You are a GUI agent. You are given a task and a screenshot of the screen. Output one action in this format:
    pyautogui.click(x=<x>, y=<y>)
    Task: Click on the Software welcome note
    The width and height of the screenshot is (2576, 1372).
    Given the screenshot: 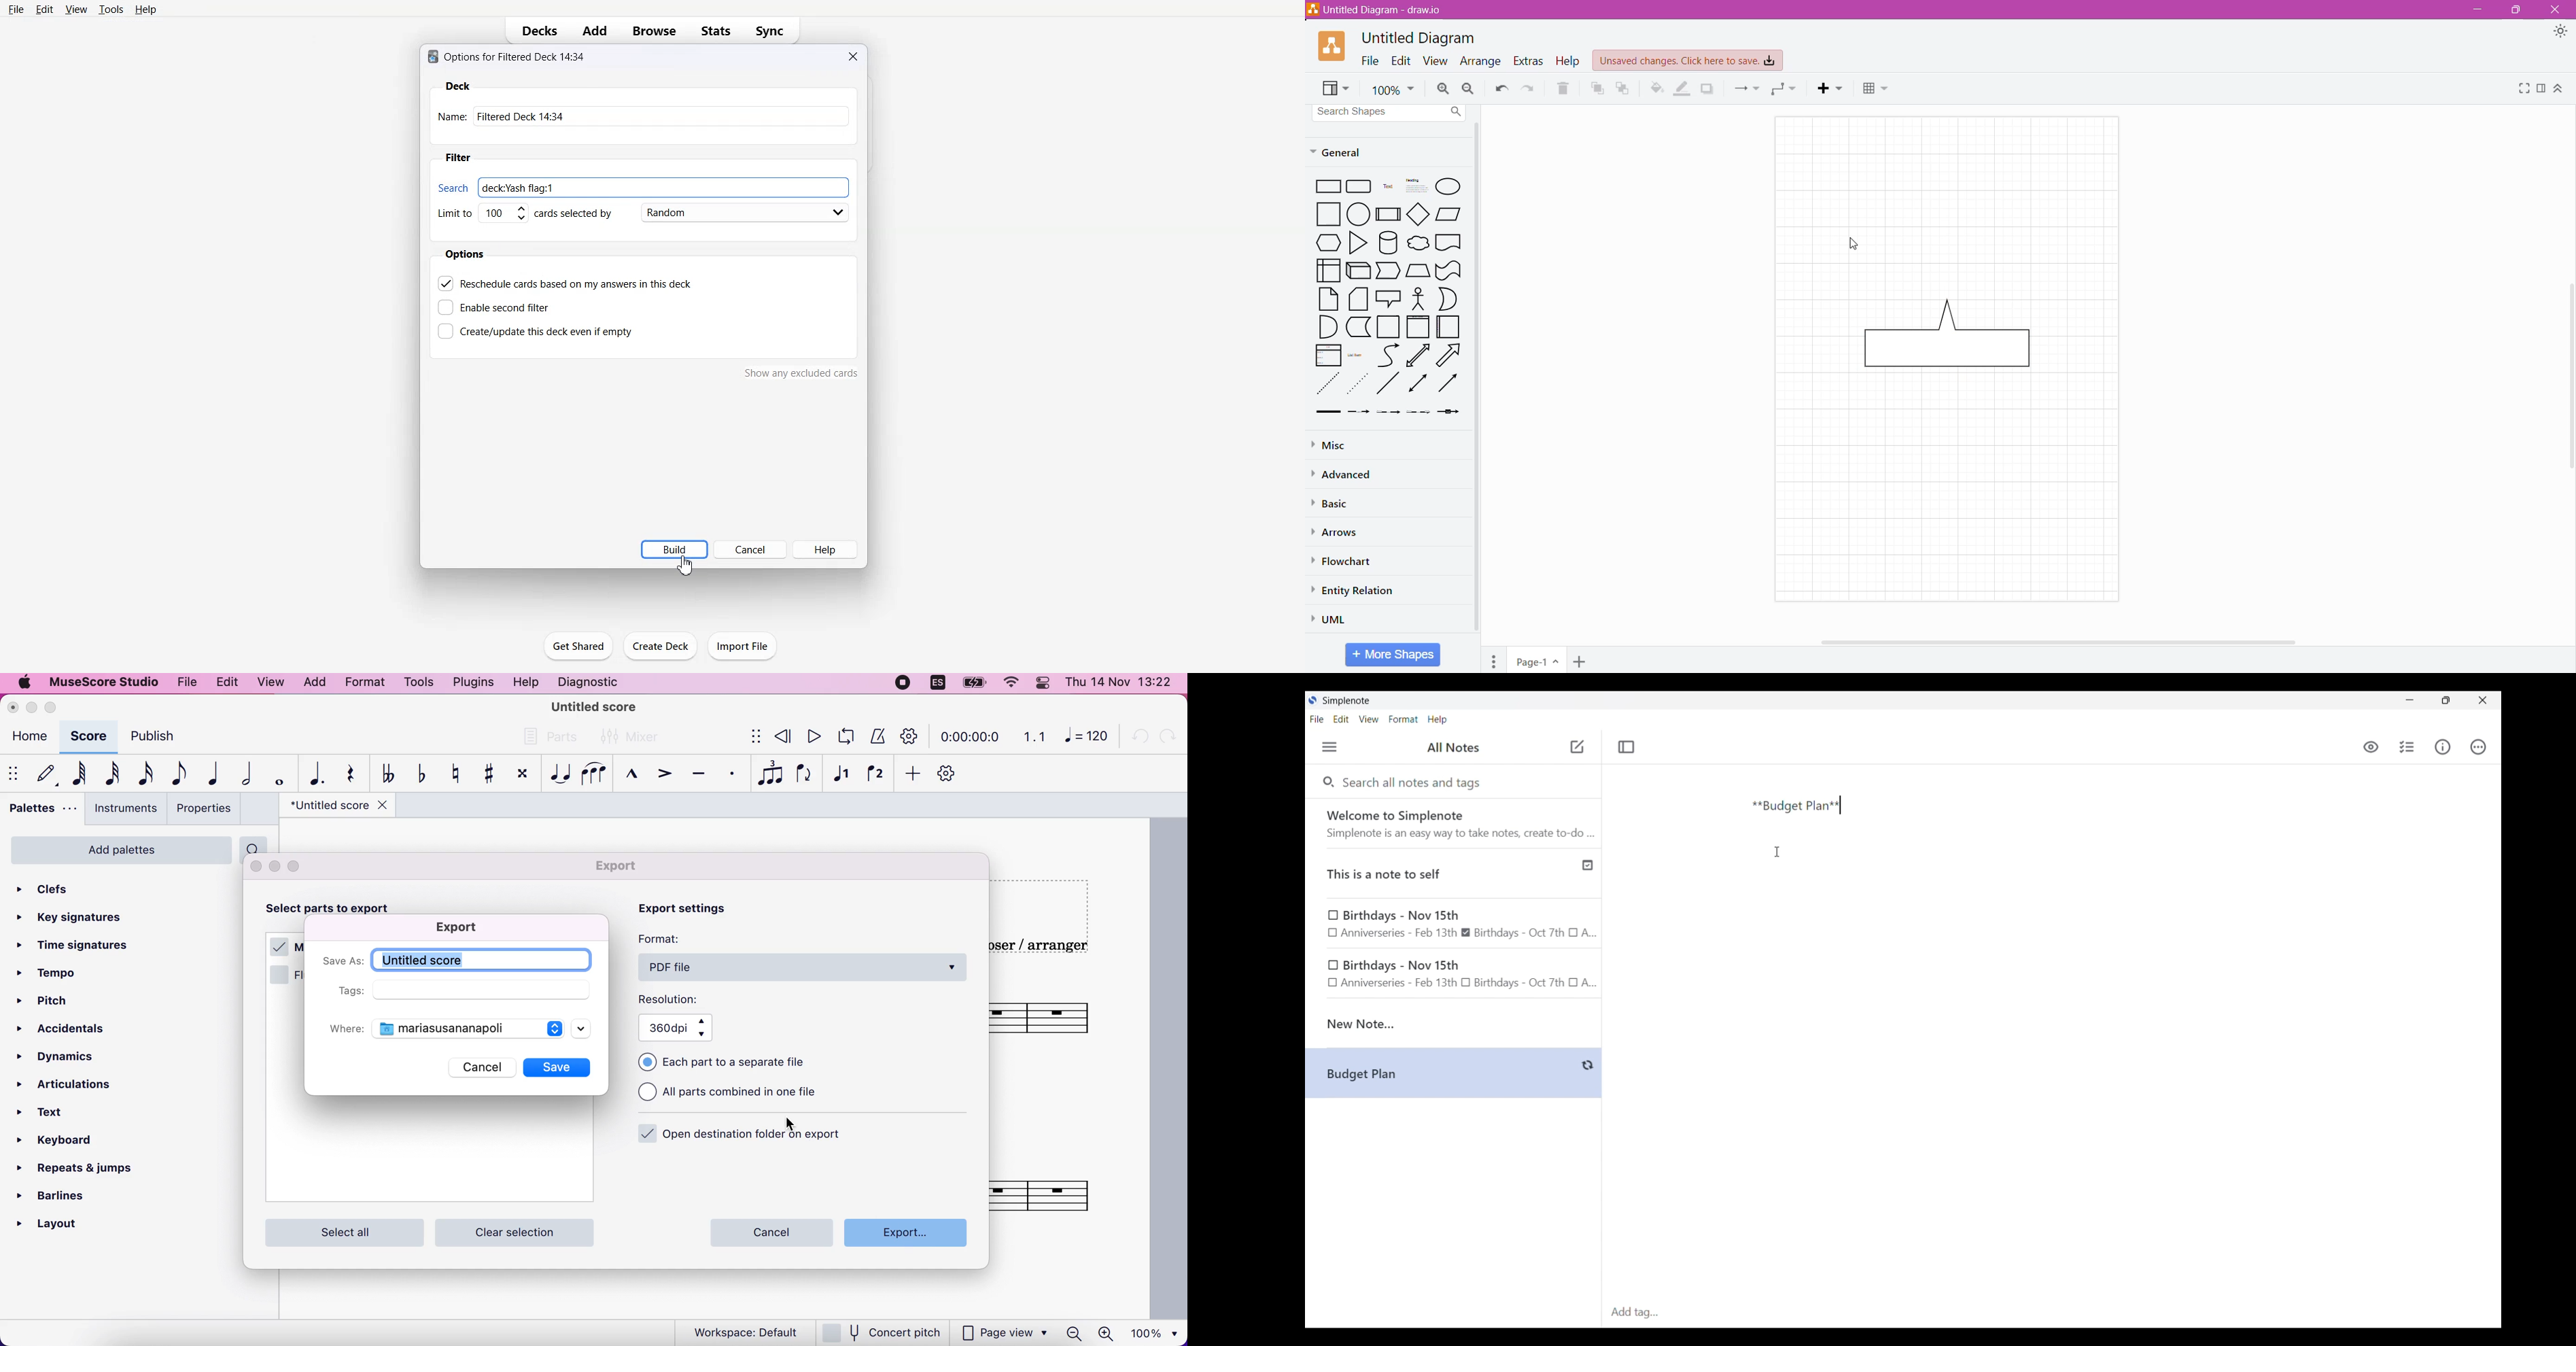 What is the action you would take?
    pyautogui.click(x=1456, y=823)
    